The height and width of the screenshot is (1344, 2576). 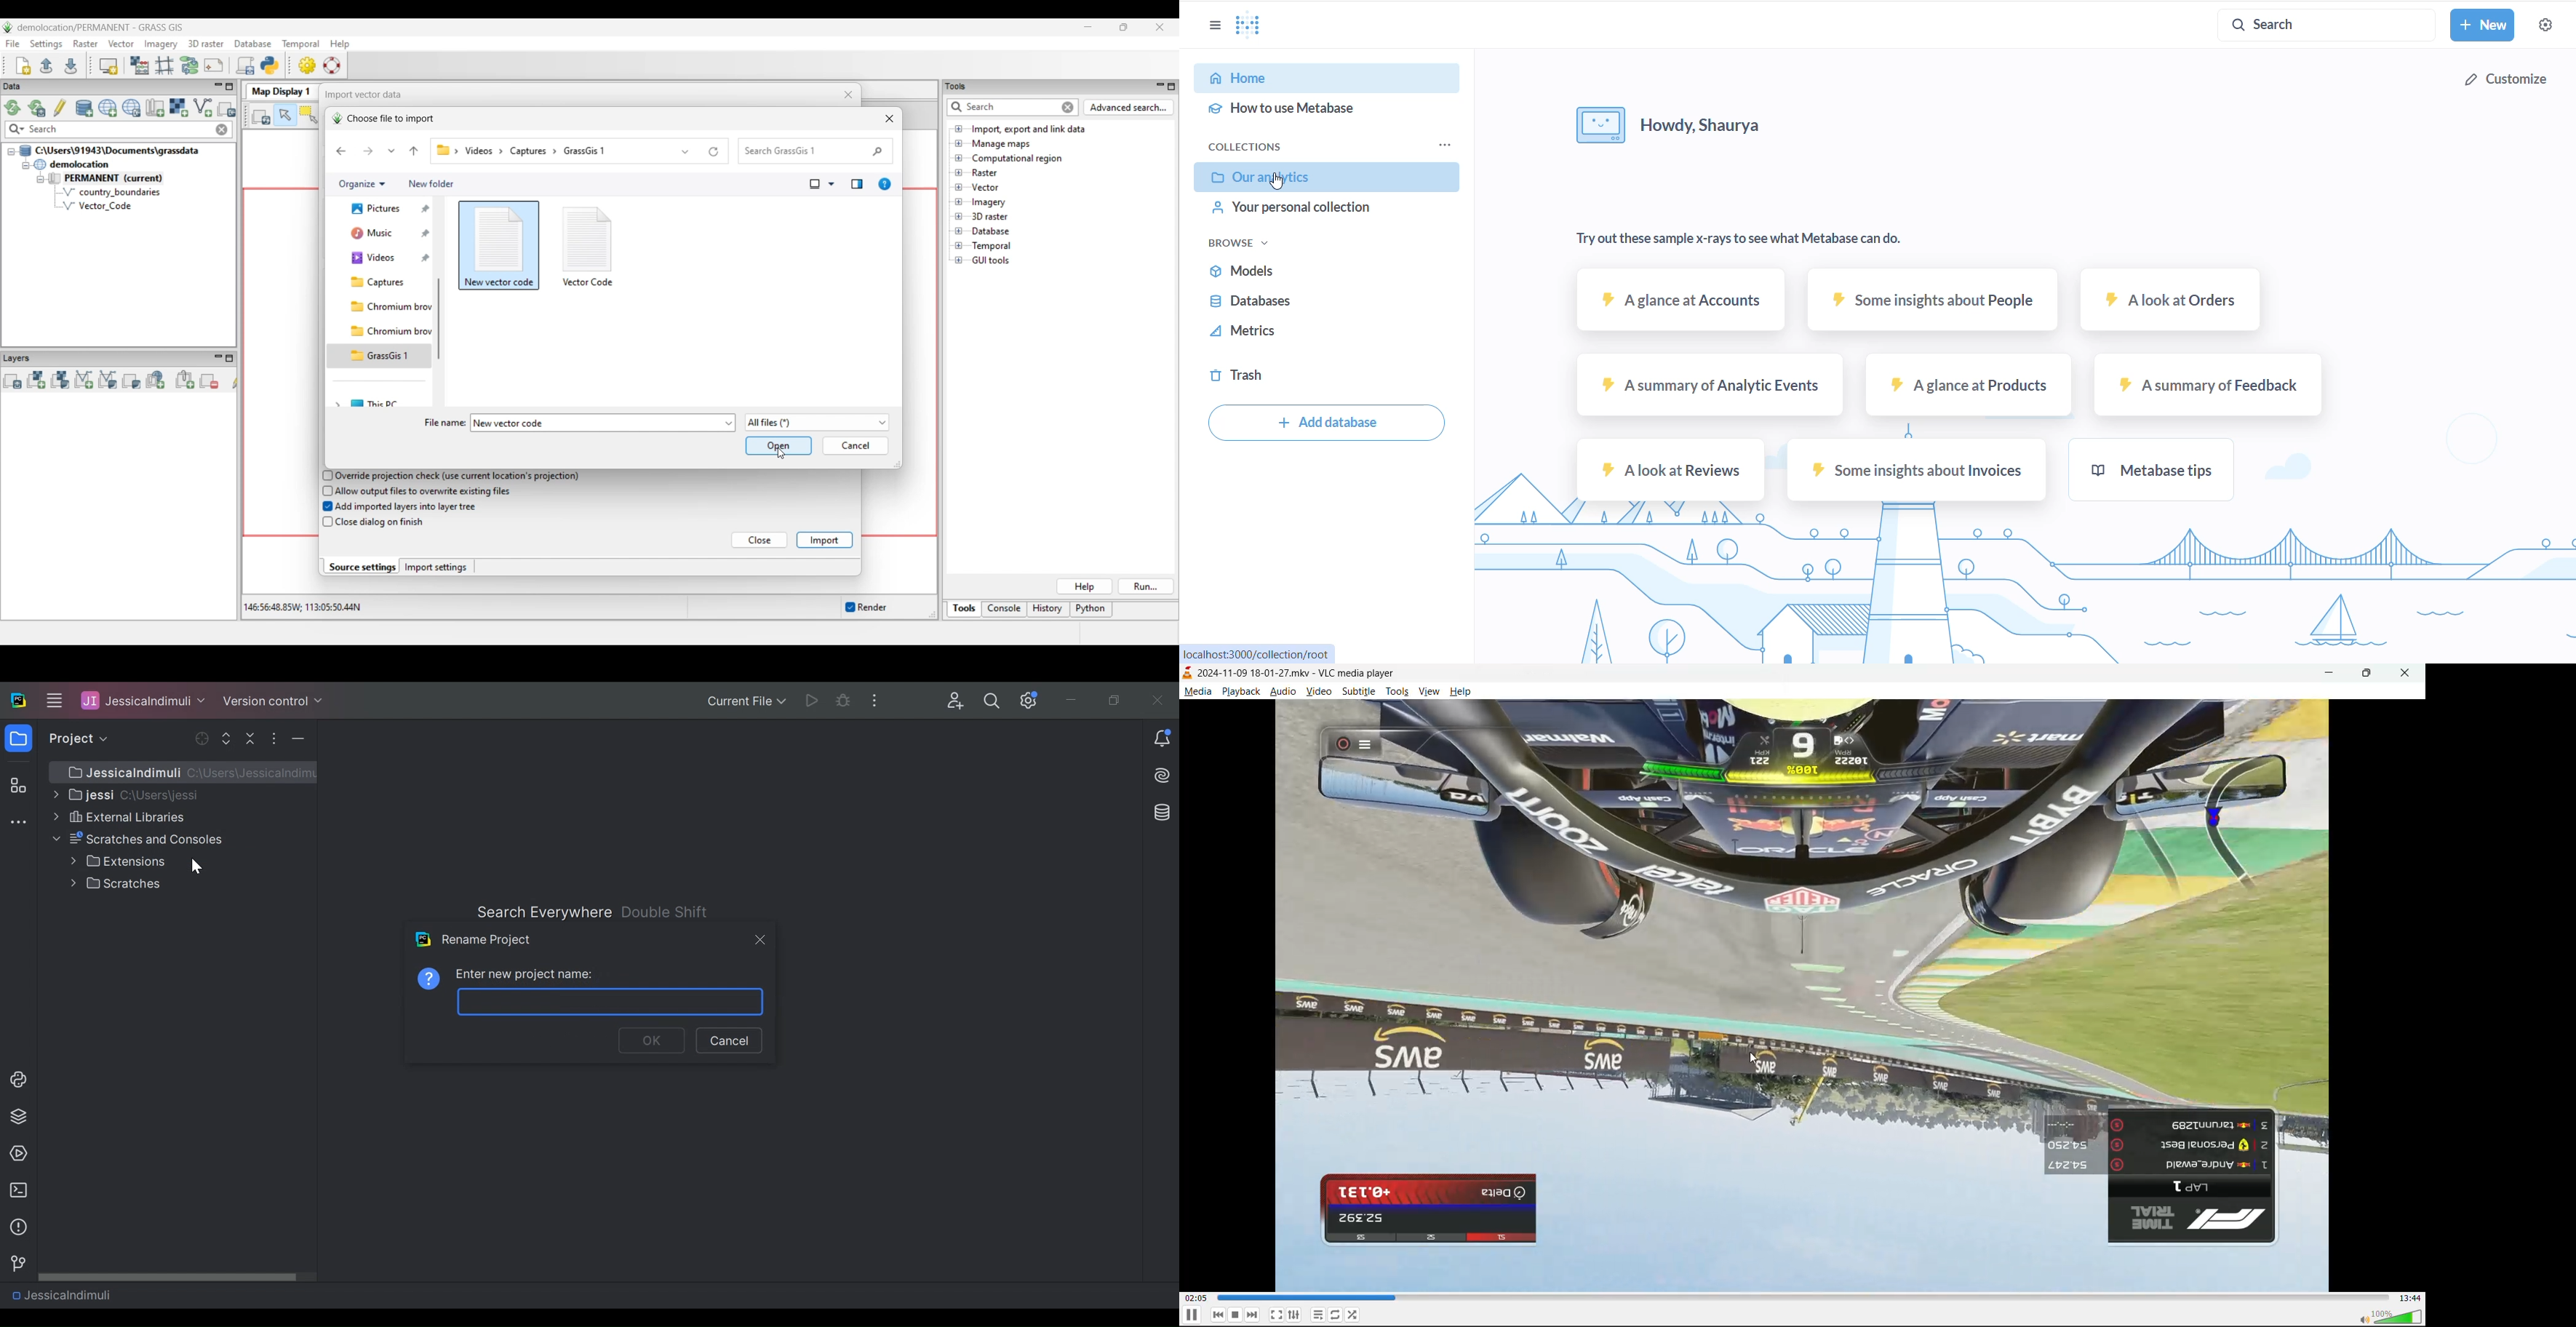 What do you see at coordinates (2333, 675) in the screenshot?
I see `minimize` at bounding box center [2333, 675].